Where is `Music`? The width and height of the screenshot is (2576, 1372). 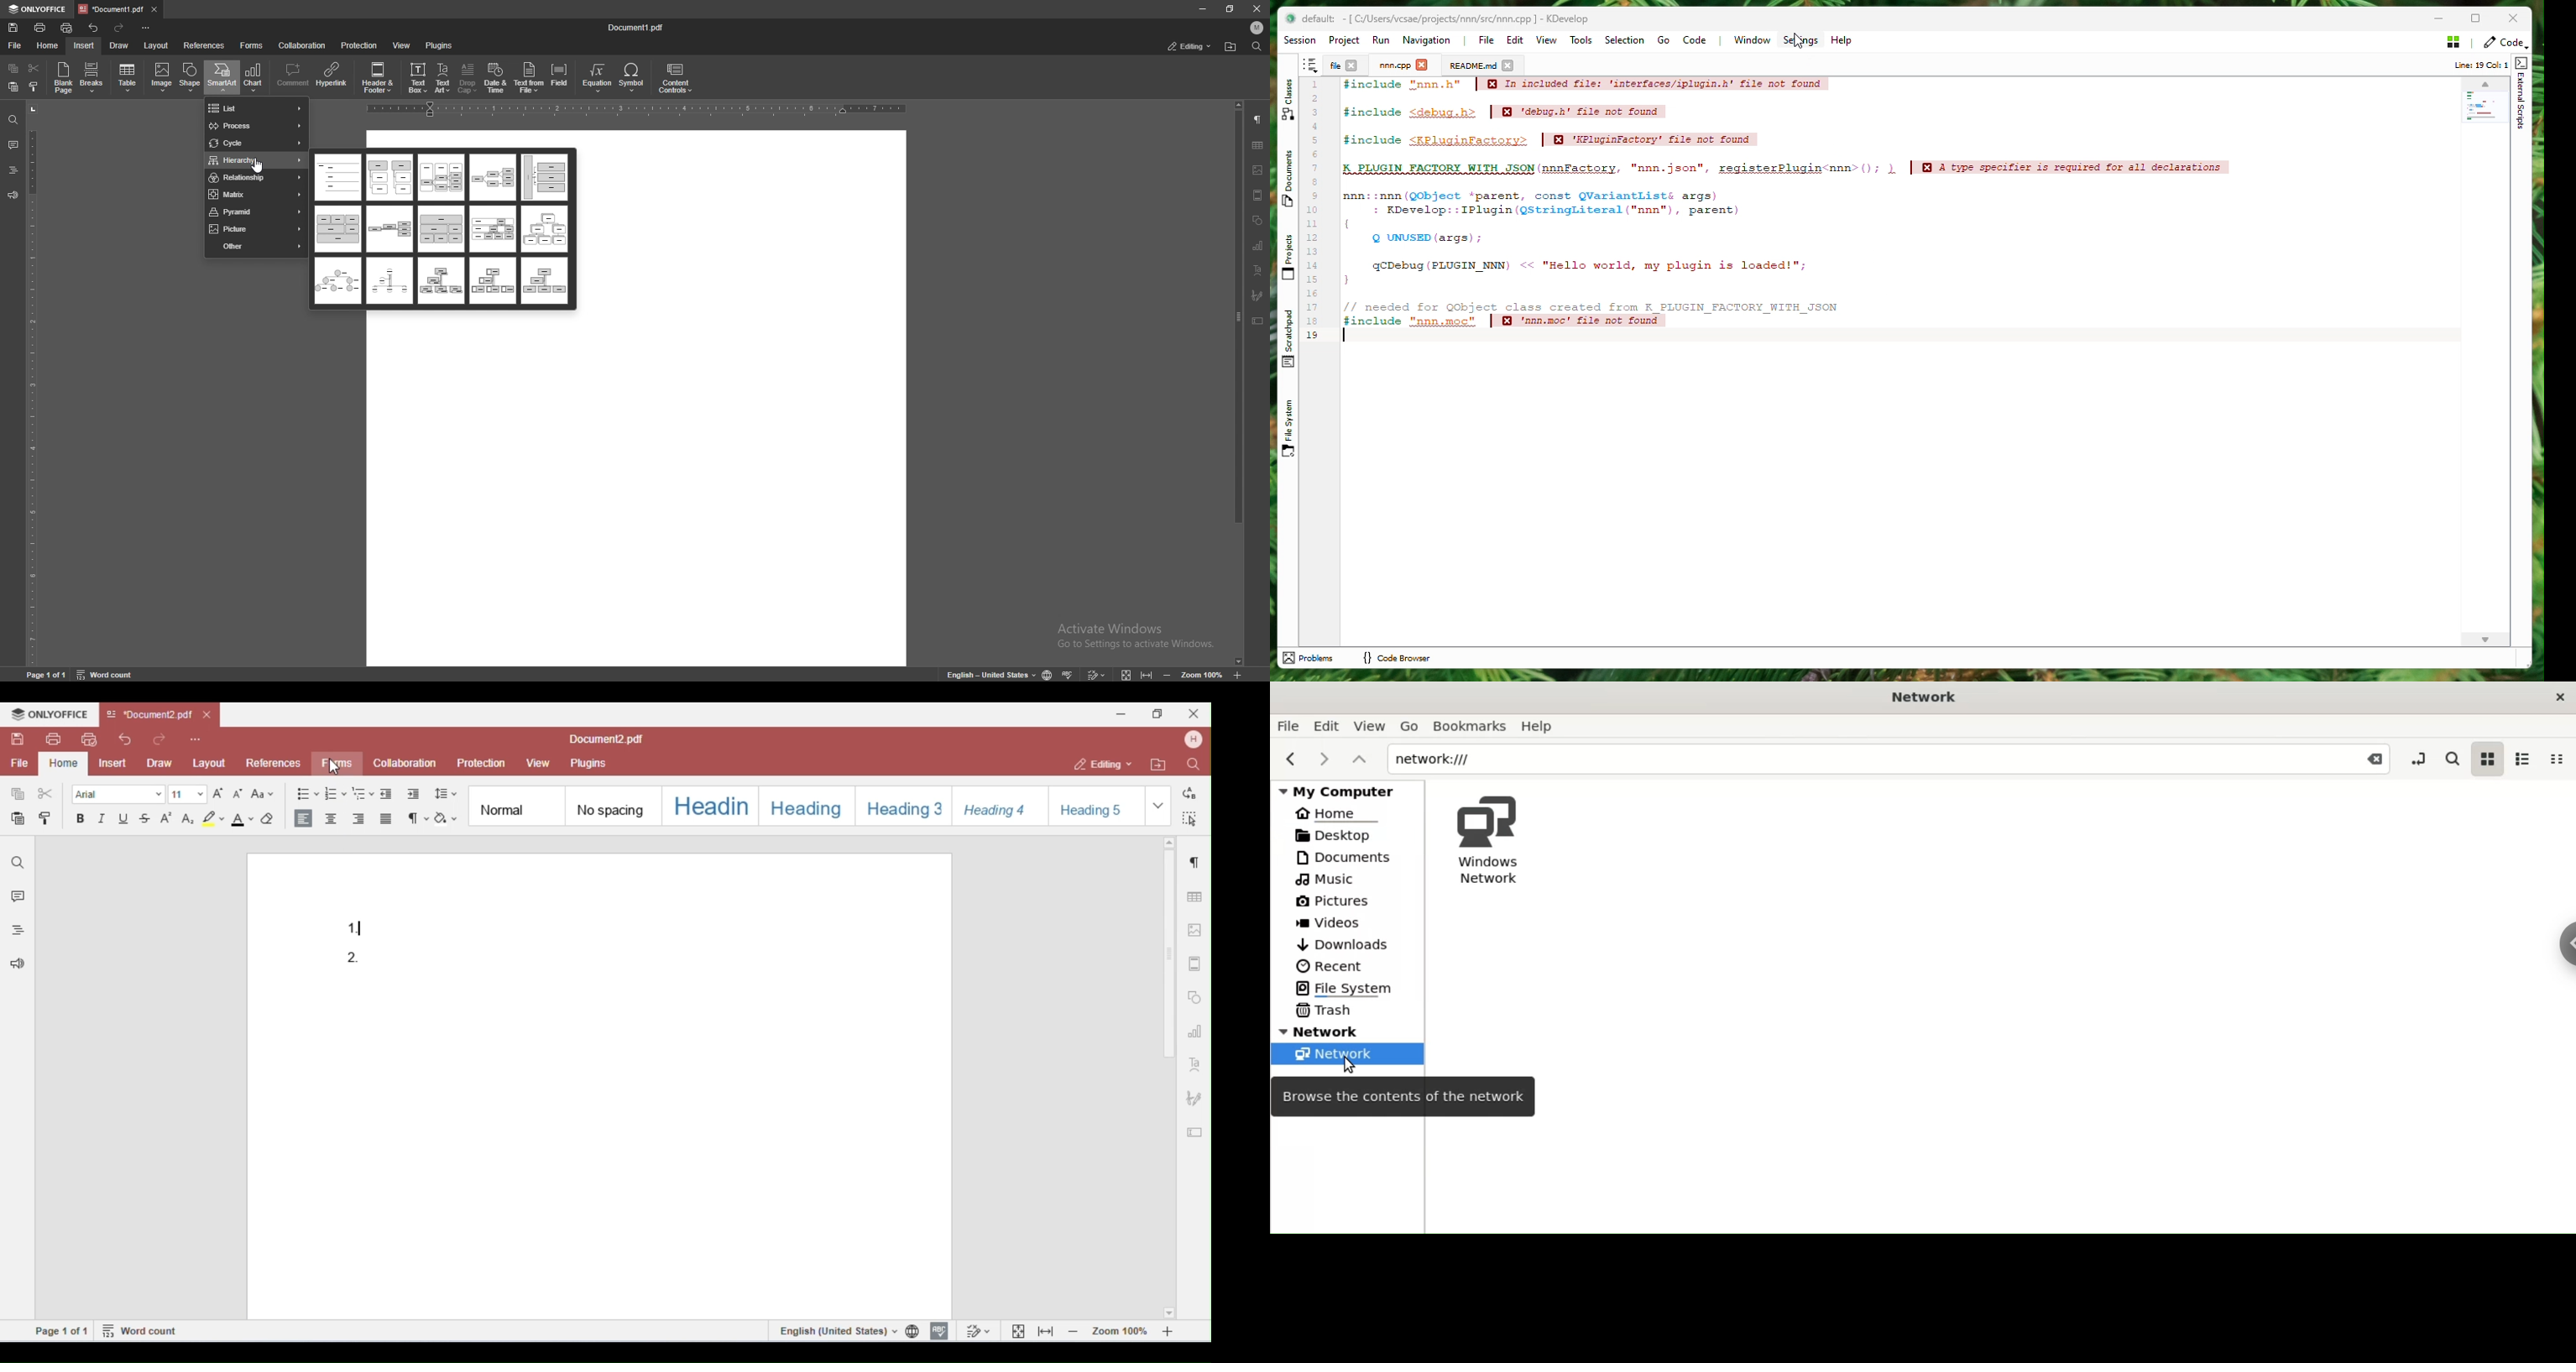
Music is located at coordinates (1332, 879).